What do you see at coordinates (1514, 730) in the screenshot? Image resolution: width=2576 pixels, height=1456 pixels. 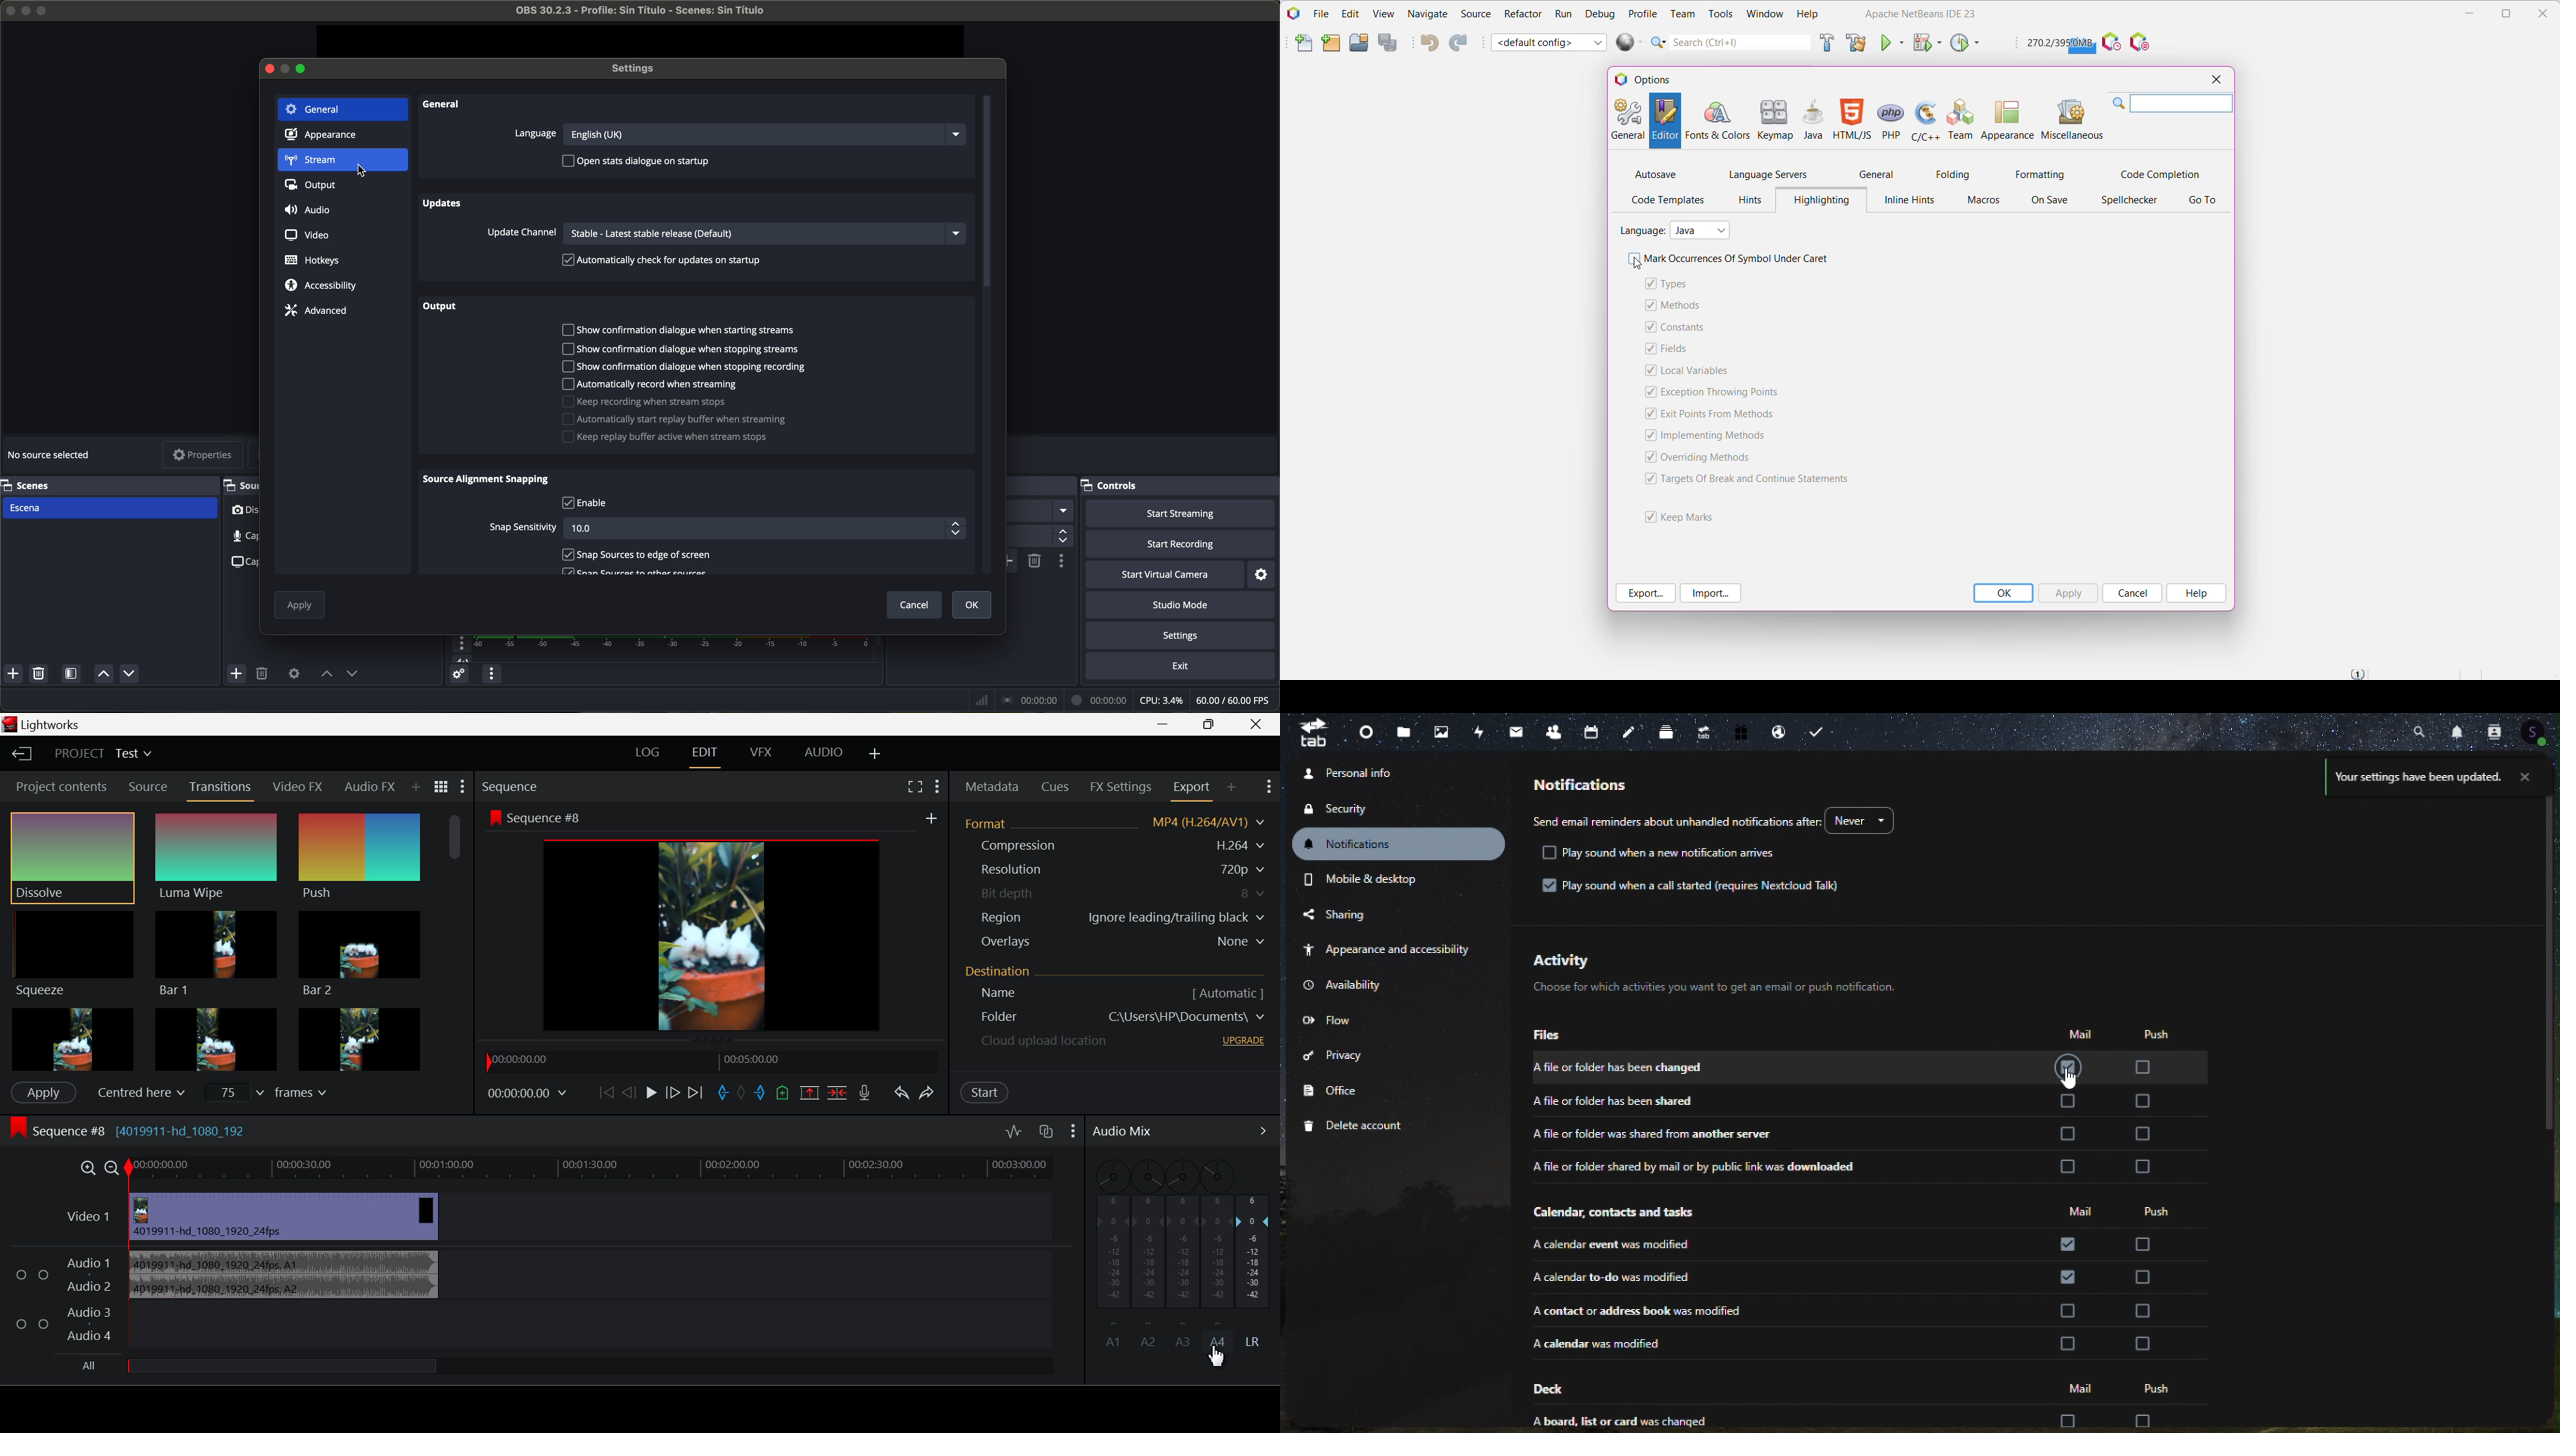 I see `email` at bounding box center [1514, 730].